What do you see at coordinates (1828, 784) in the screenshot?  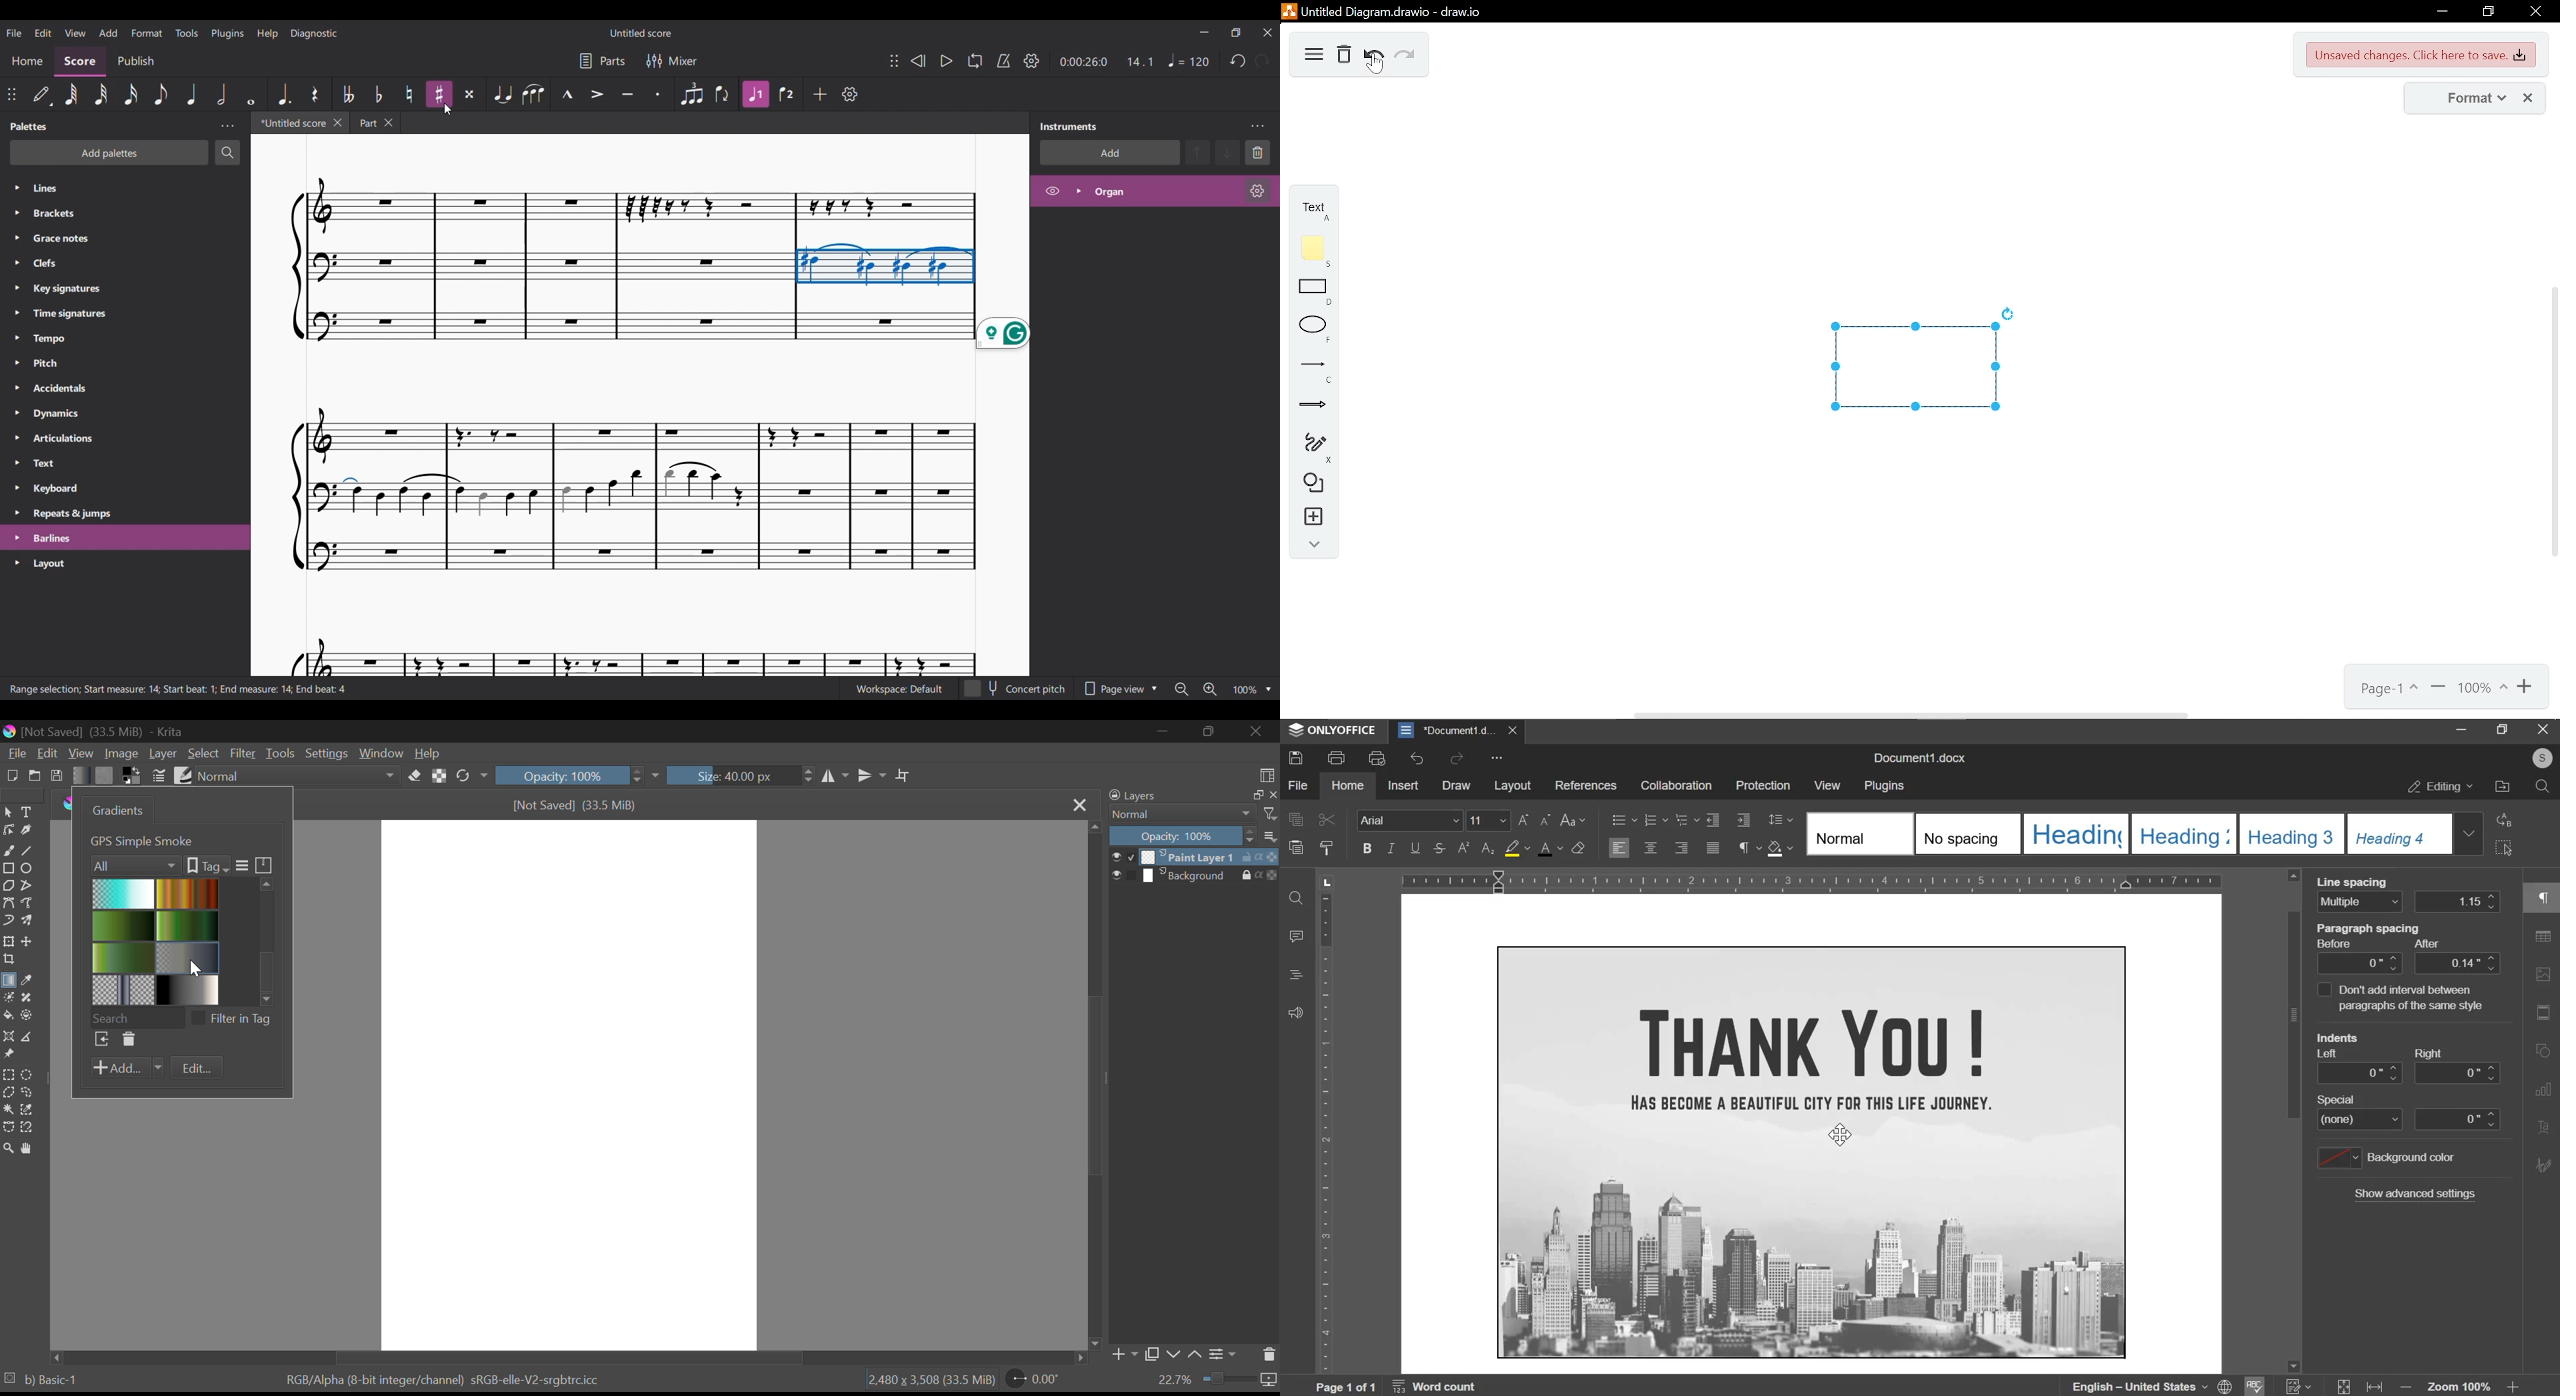 I see `view` at bounding box center [1828, 784].